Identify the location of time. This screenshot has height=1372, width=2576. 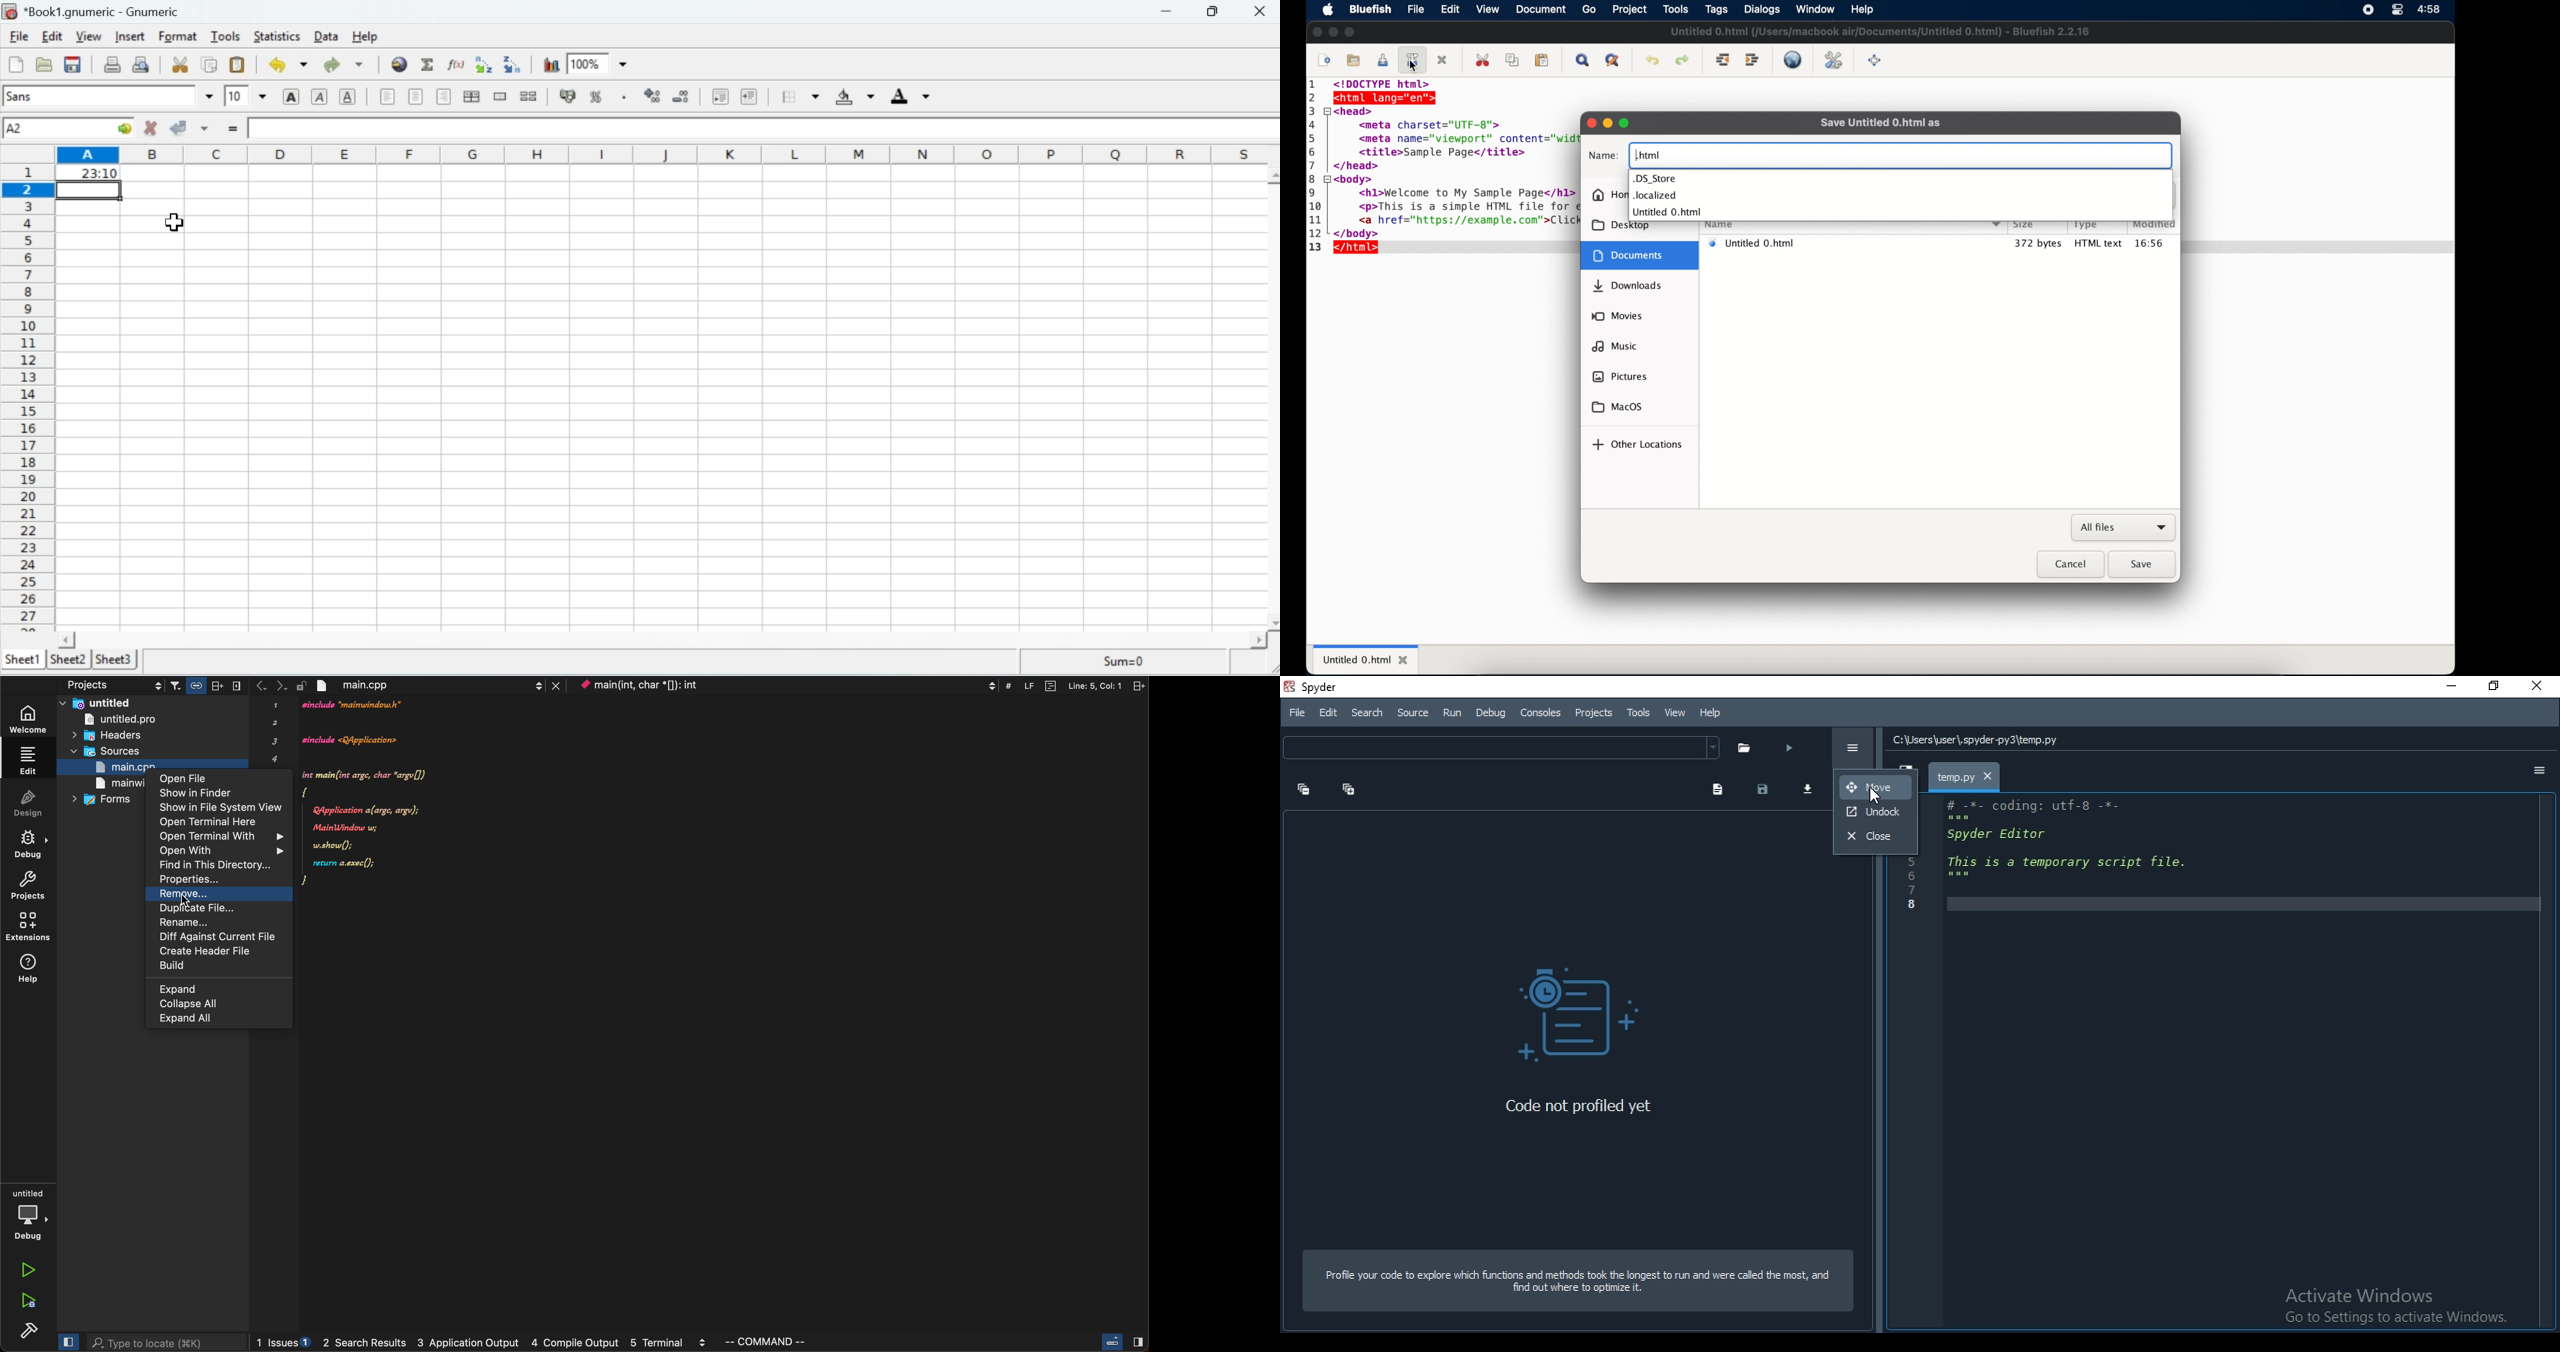
(2430, 9).